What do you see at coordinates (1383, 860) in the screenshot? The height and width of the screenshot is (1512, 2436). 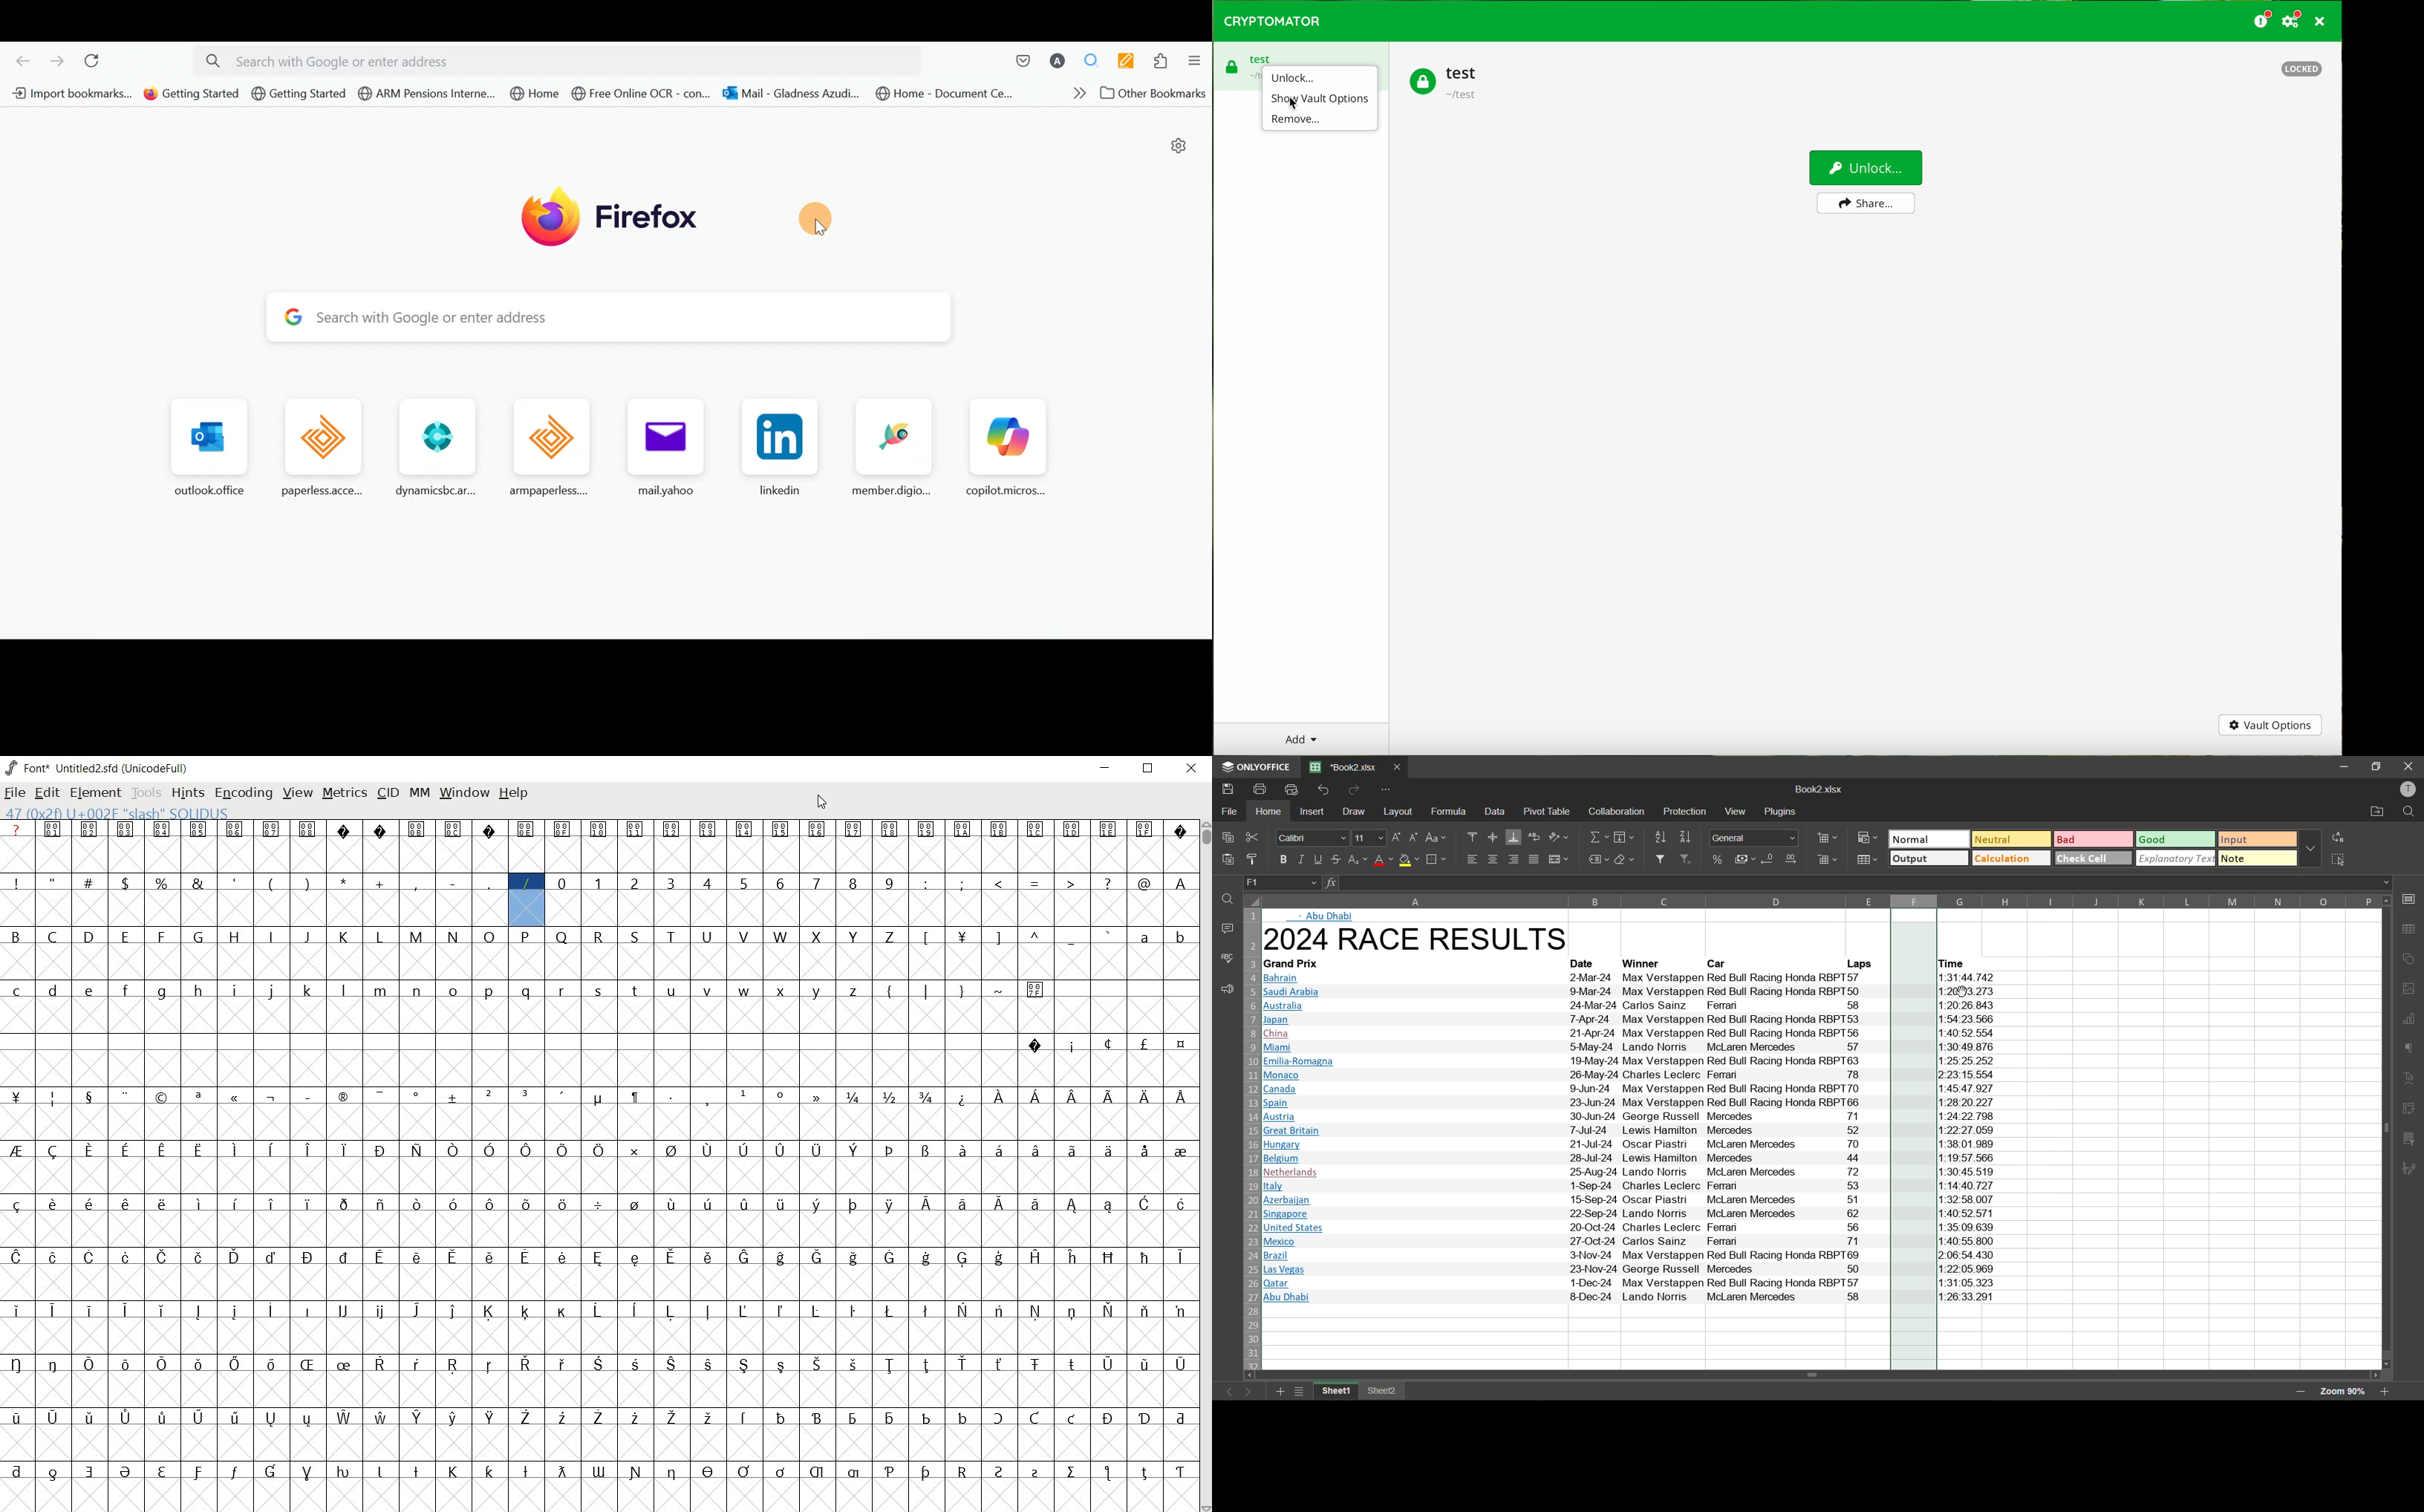 I see `font color` at bounding box center [1383, 860].